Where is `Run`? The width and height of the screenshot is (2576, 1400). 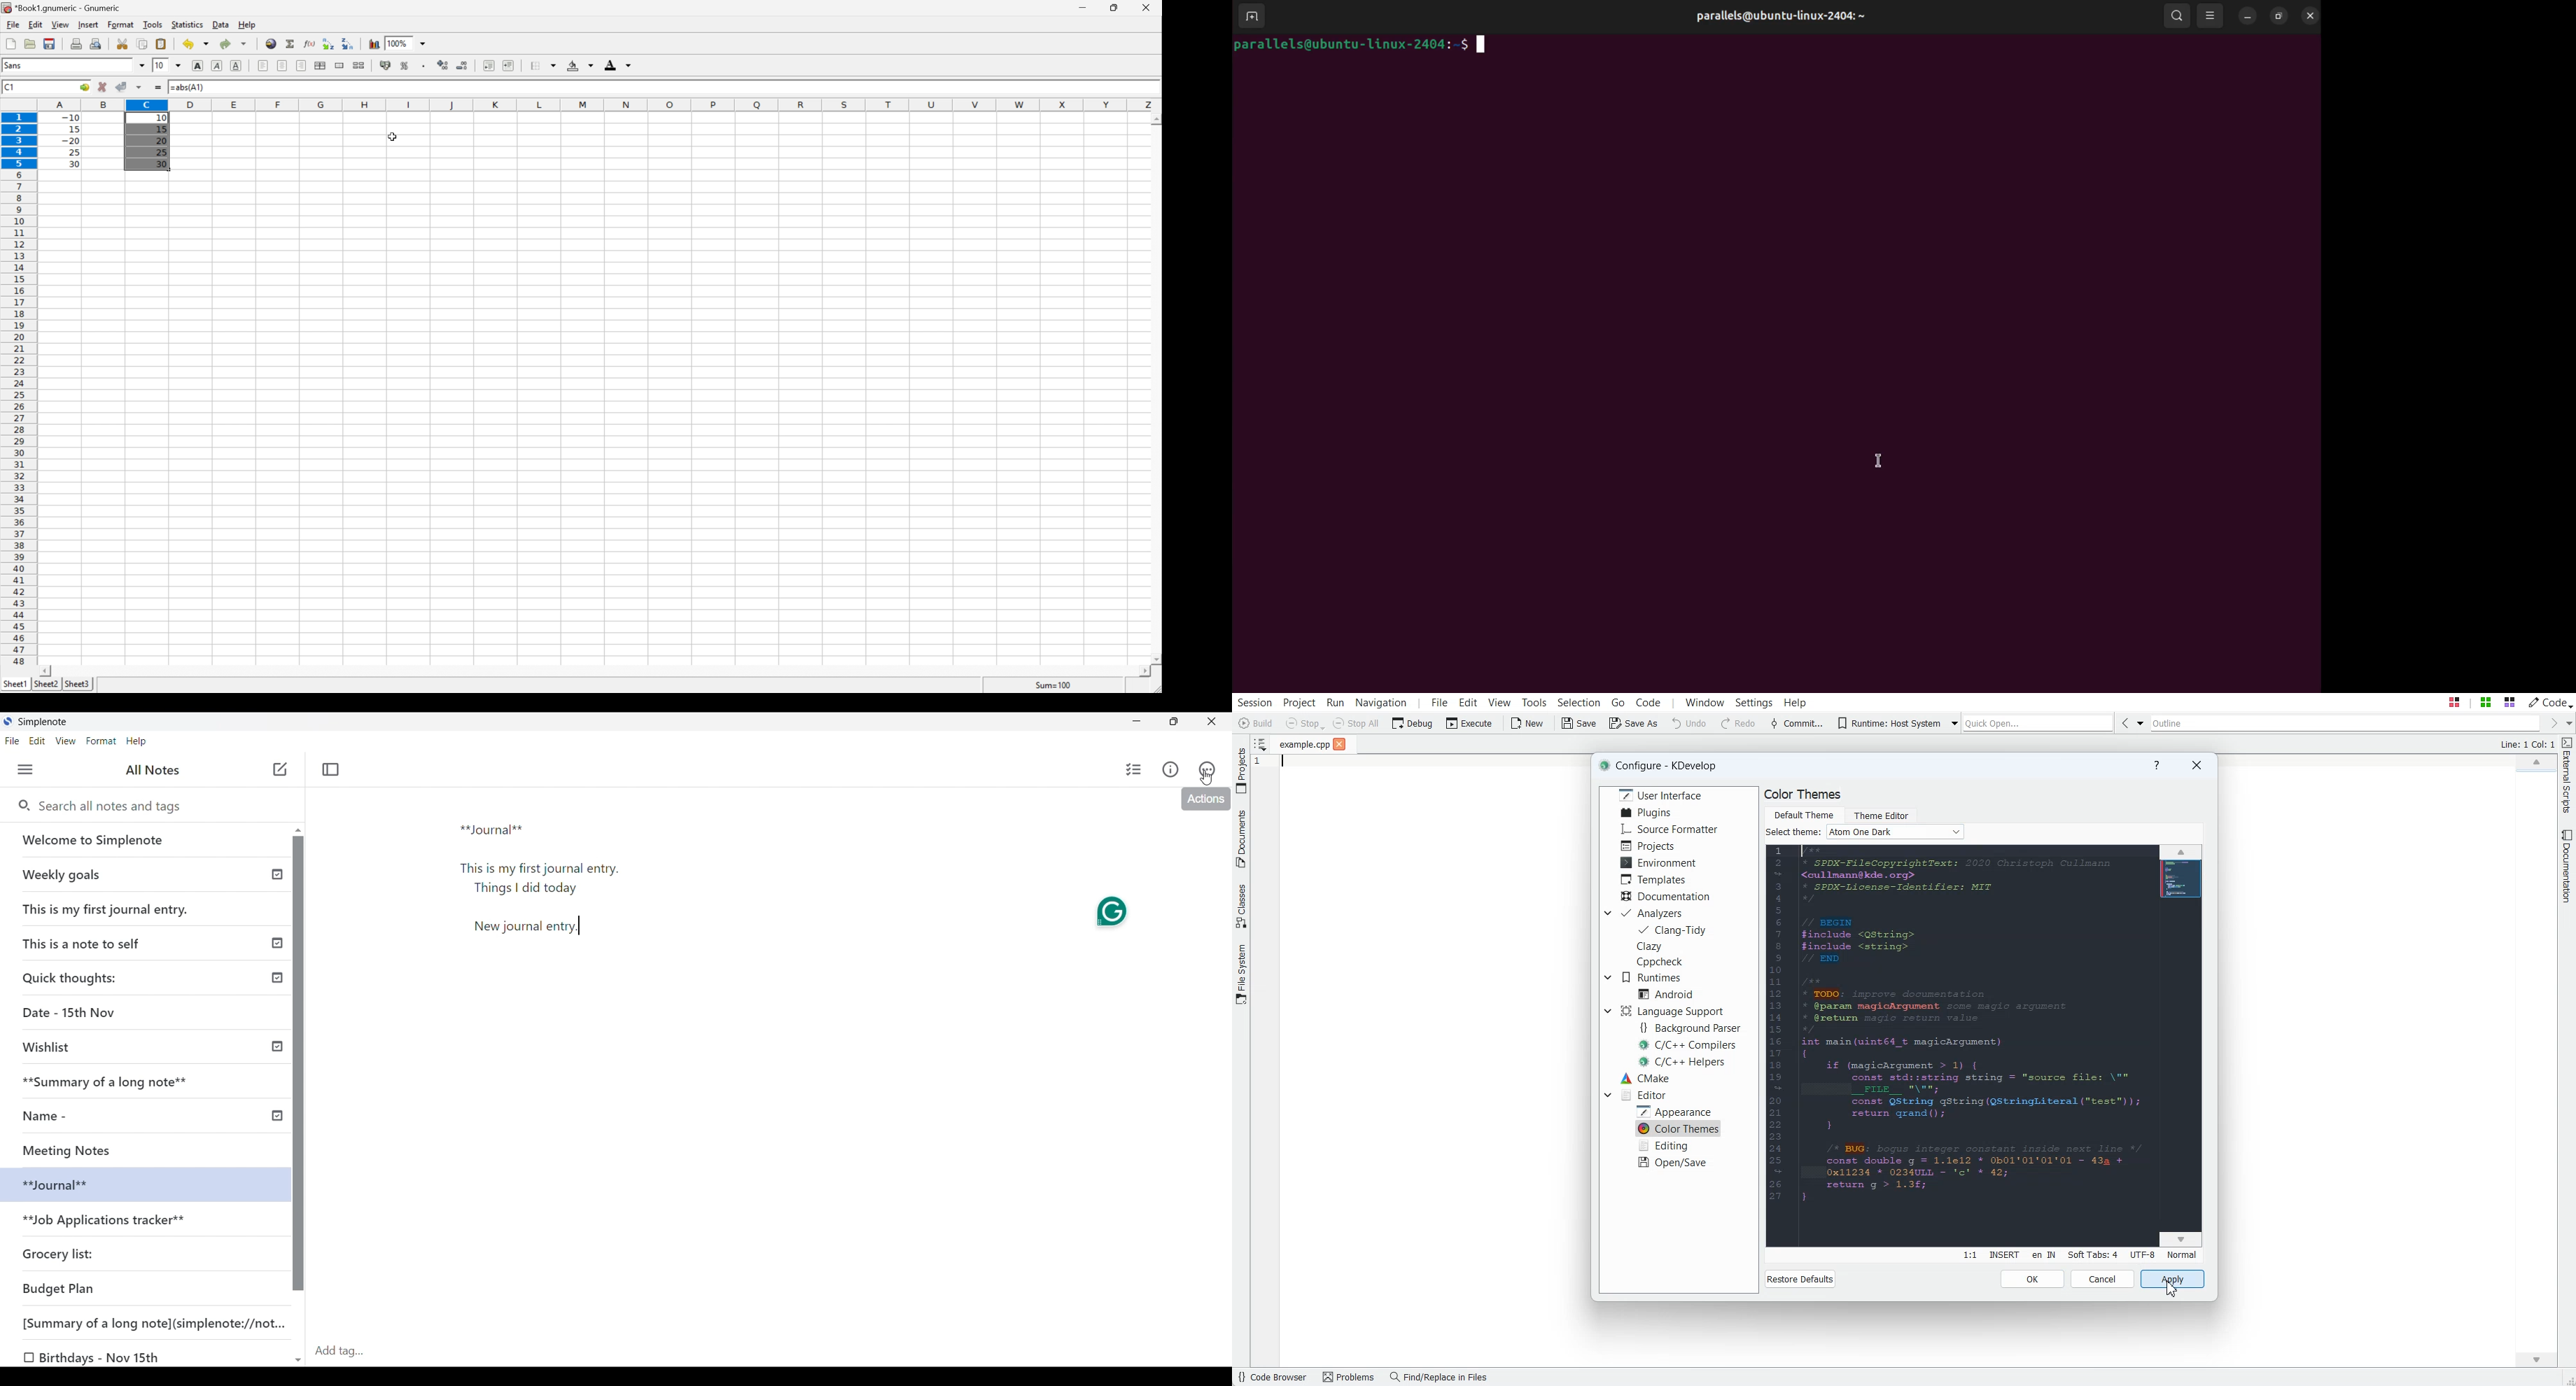 Run is located at coordinates (1336, 701).